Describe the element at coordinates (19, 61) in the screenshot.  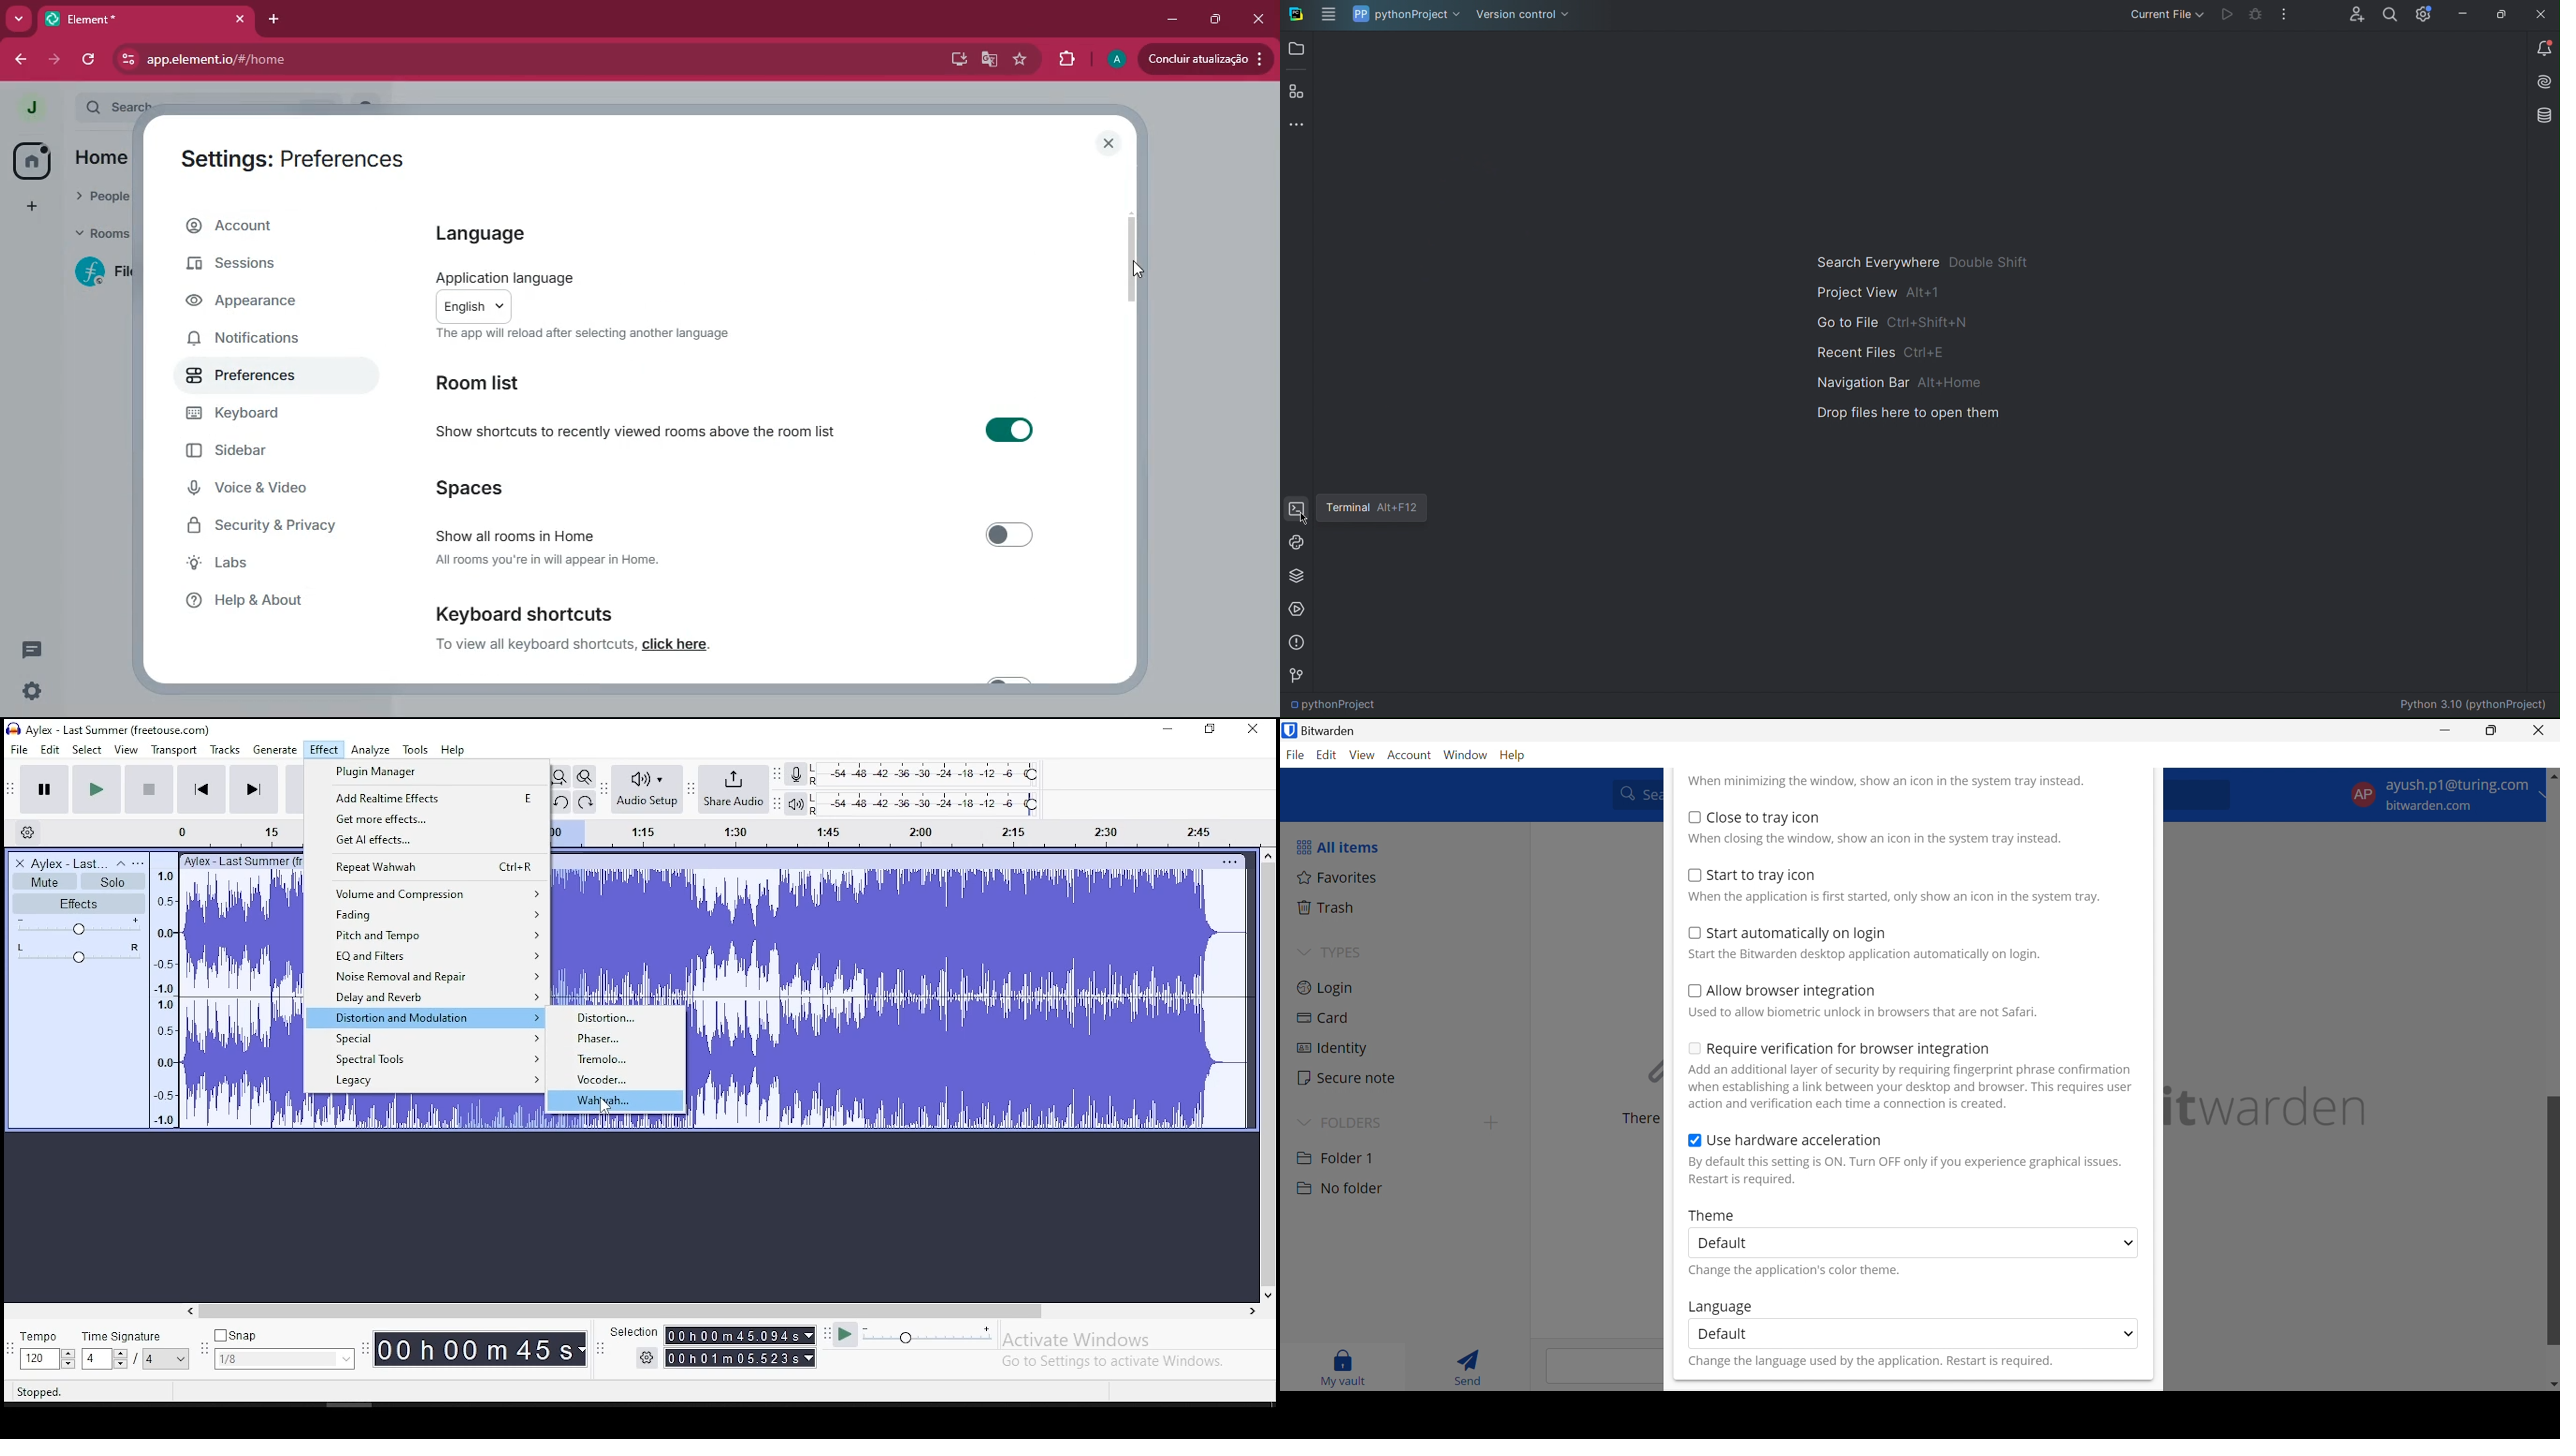
I see `forward` at that location.